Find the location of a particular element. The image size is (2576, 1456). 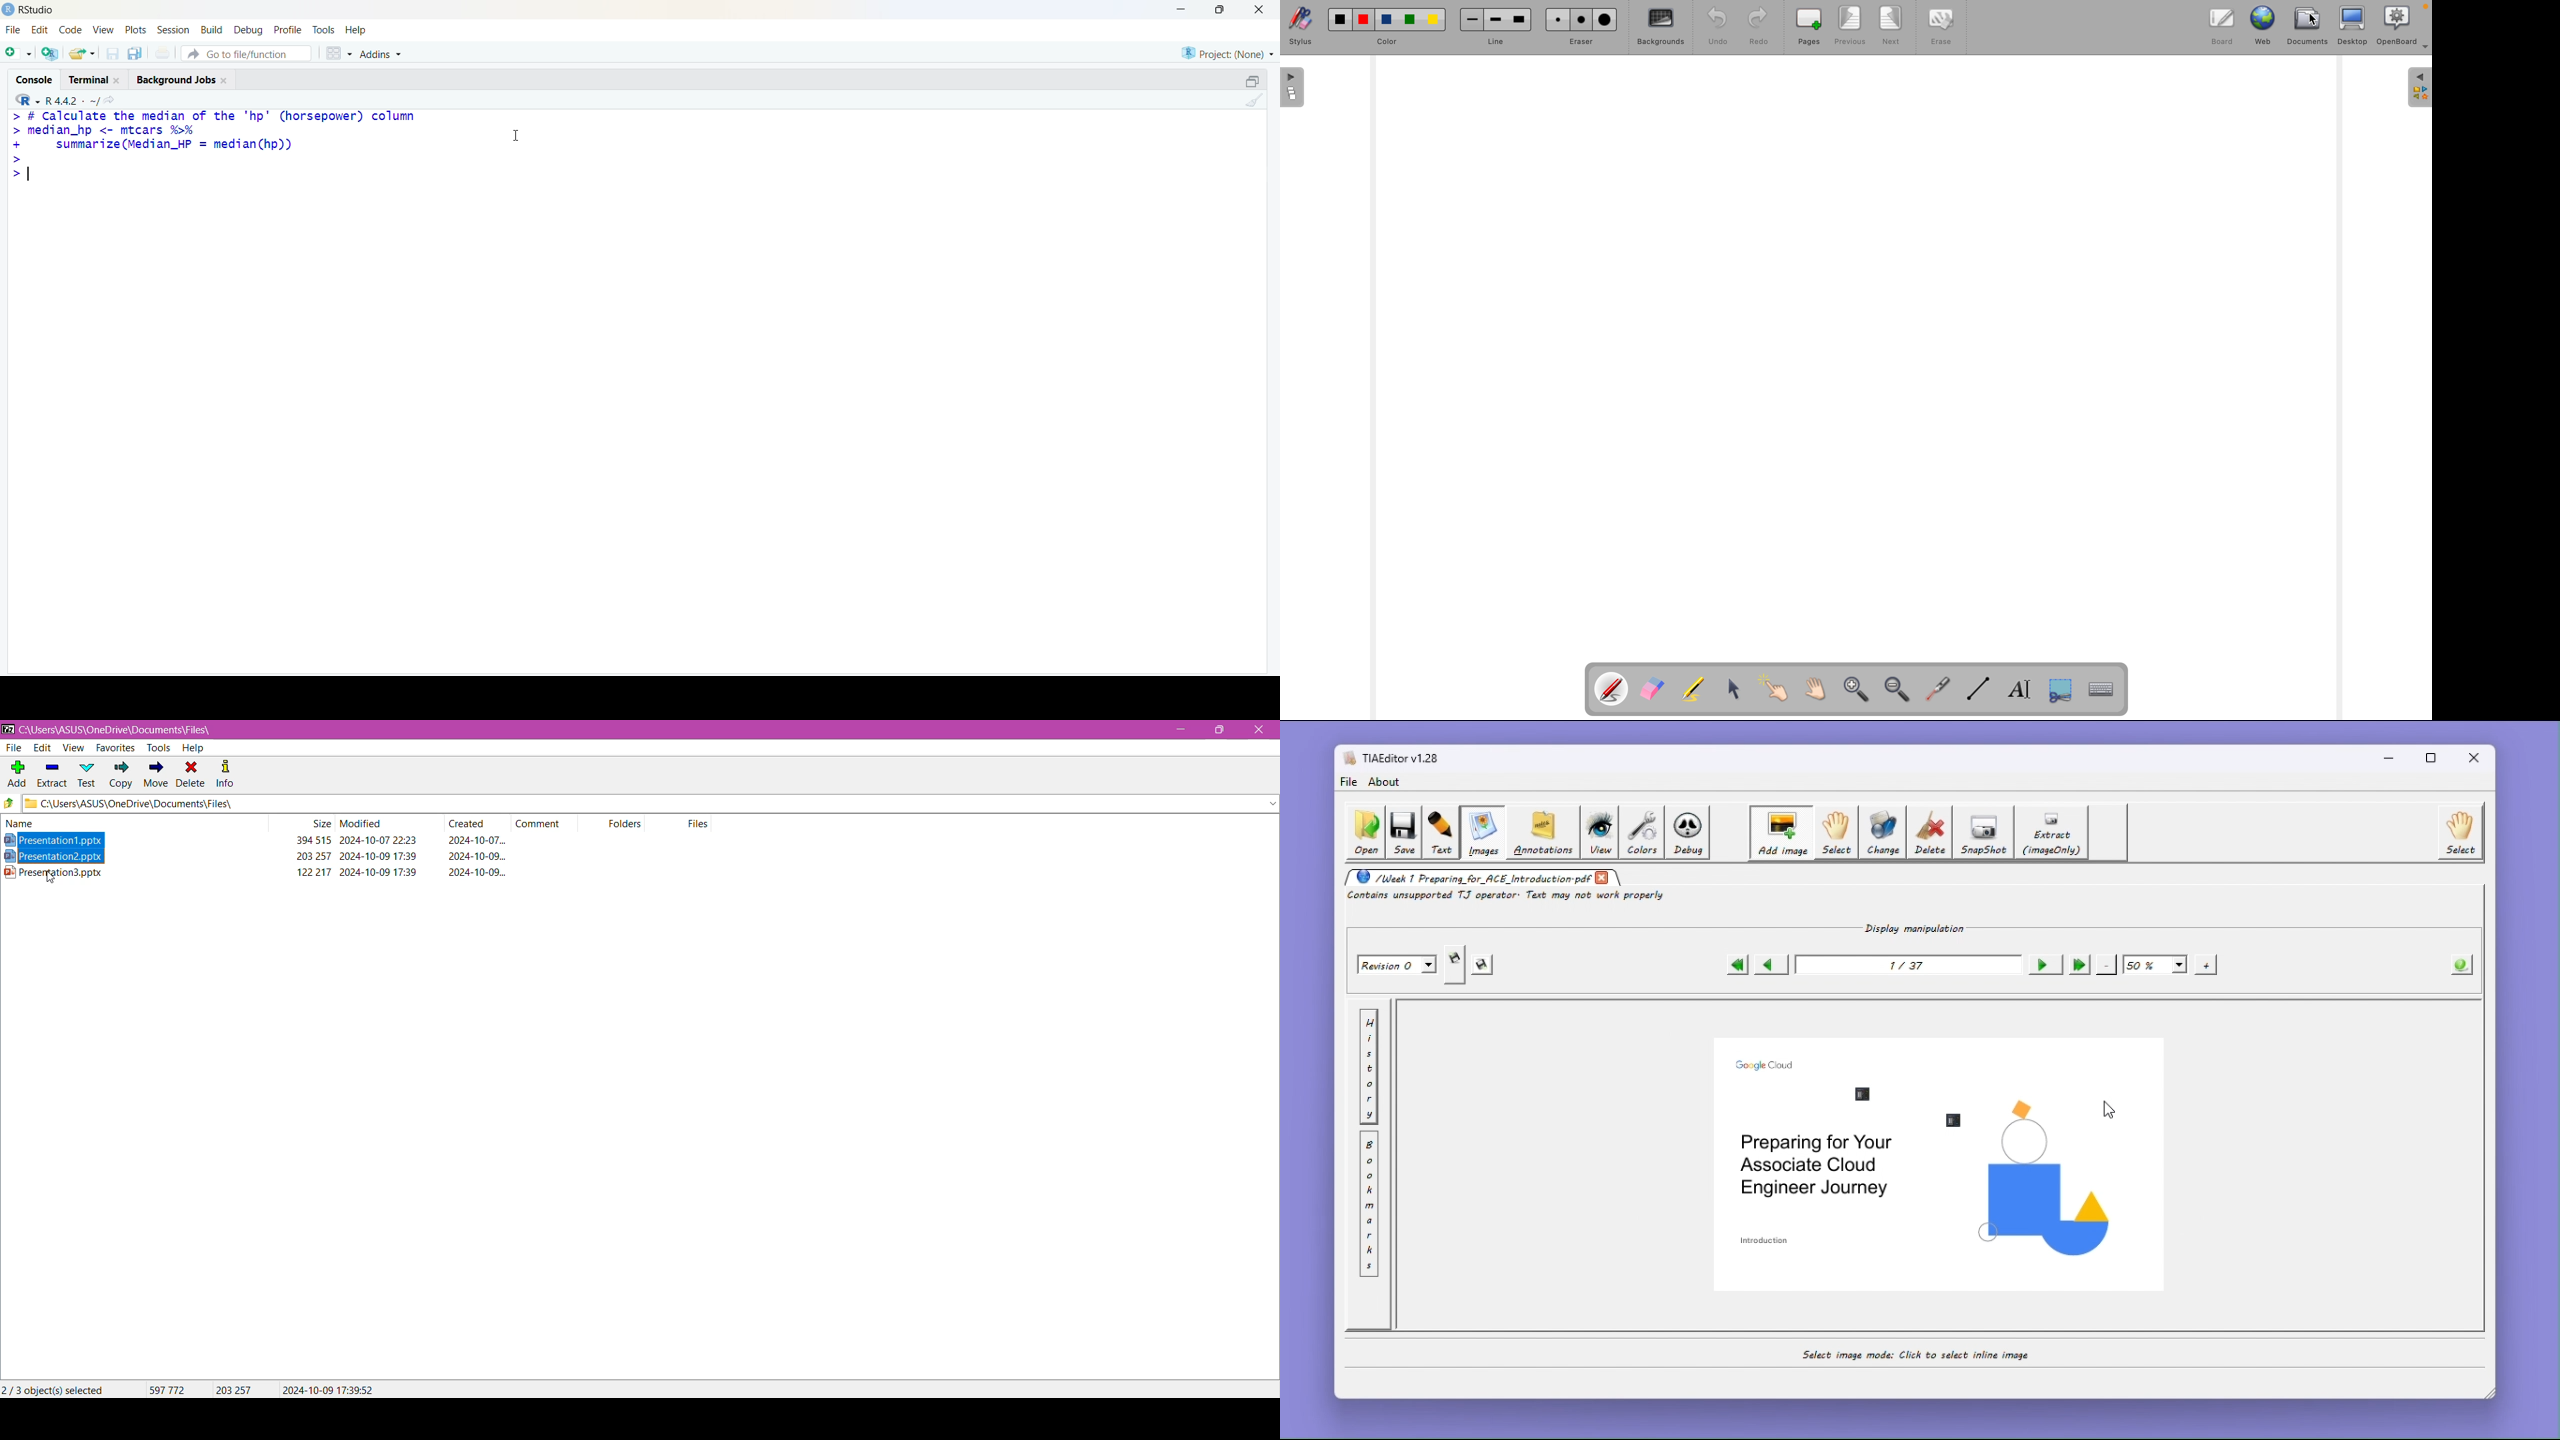

session is located at coordinates (173, 29).